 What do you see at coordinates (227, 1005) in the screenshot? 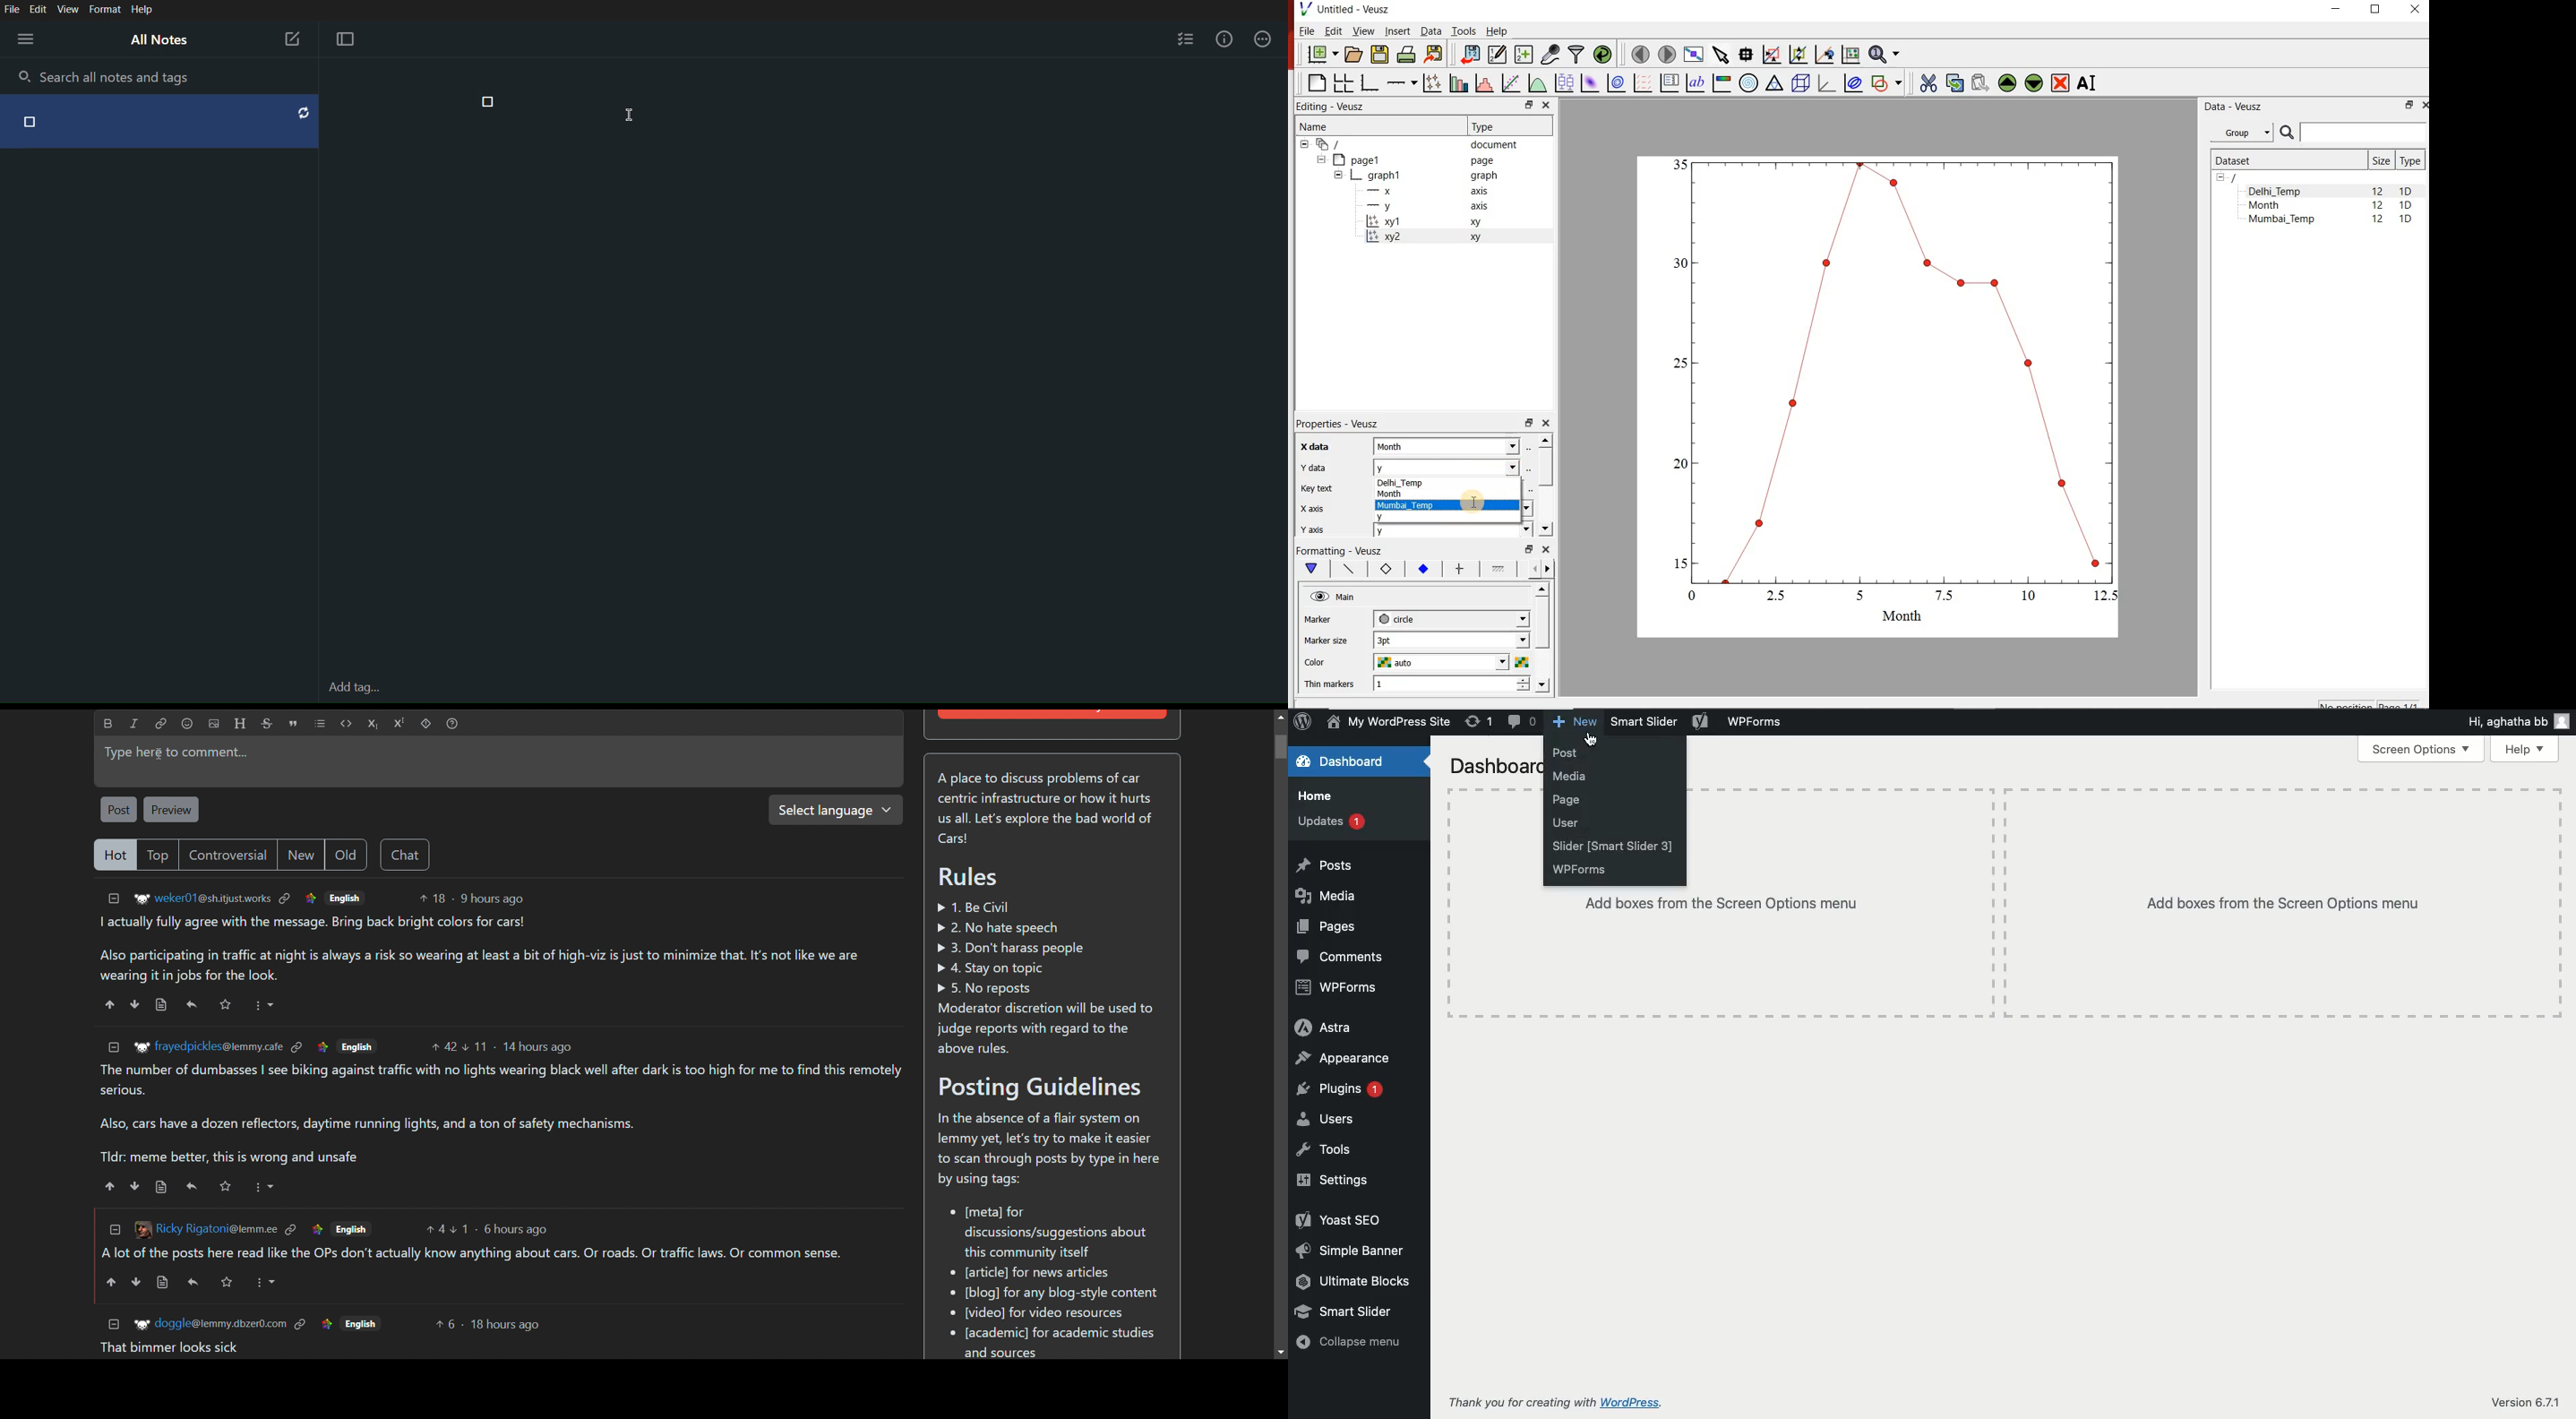
I see `Starred` at bounding box center [227, 1005].